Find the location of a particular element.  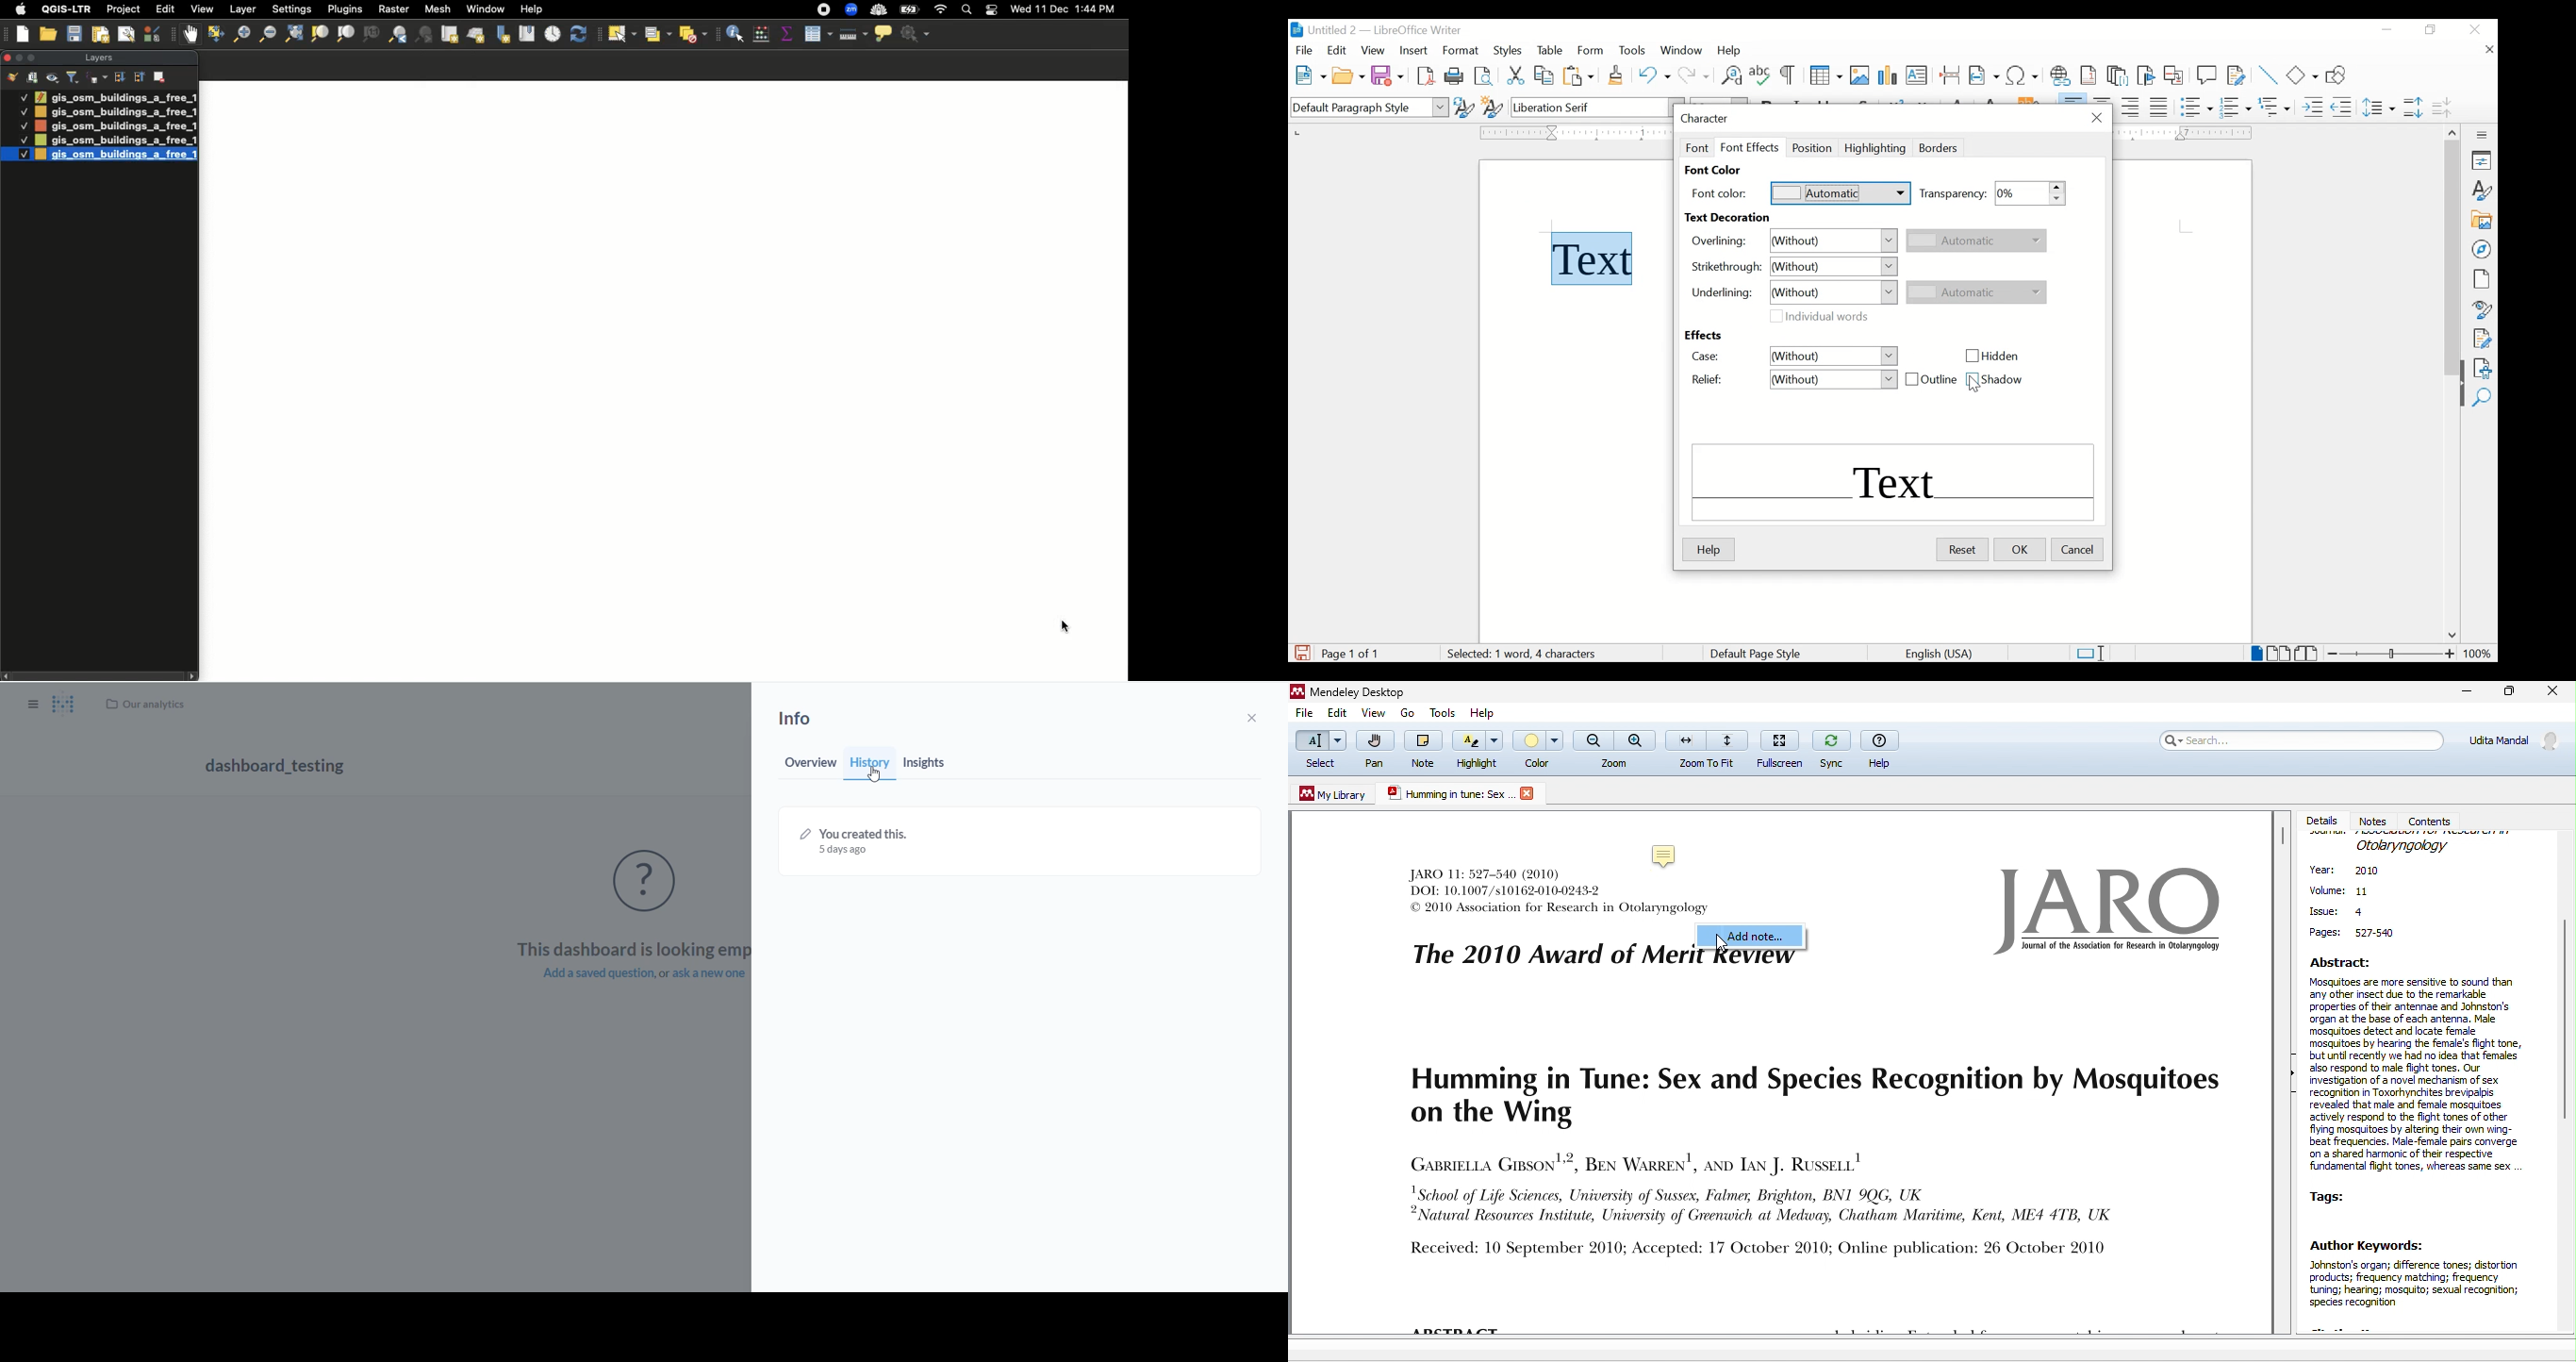

Open is located at coordinates (50, 35).